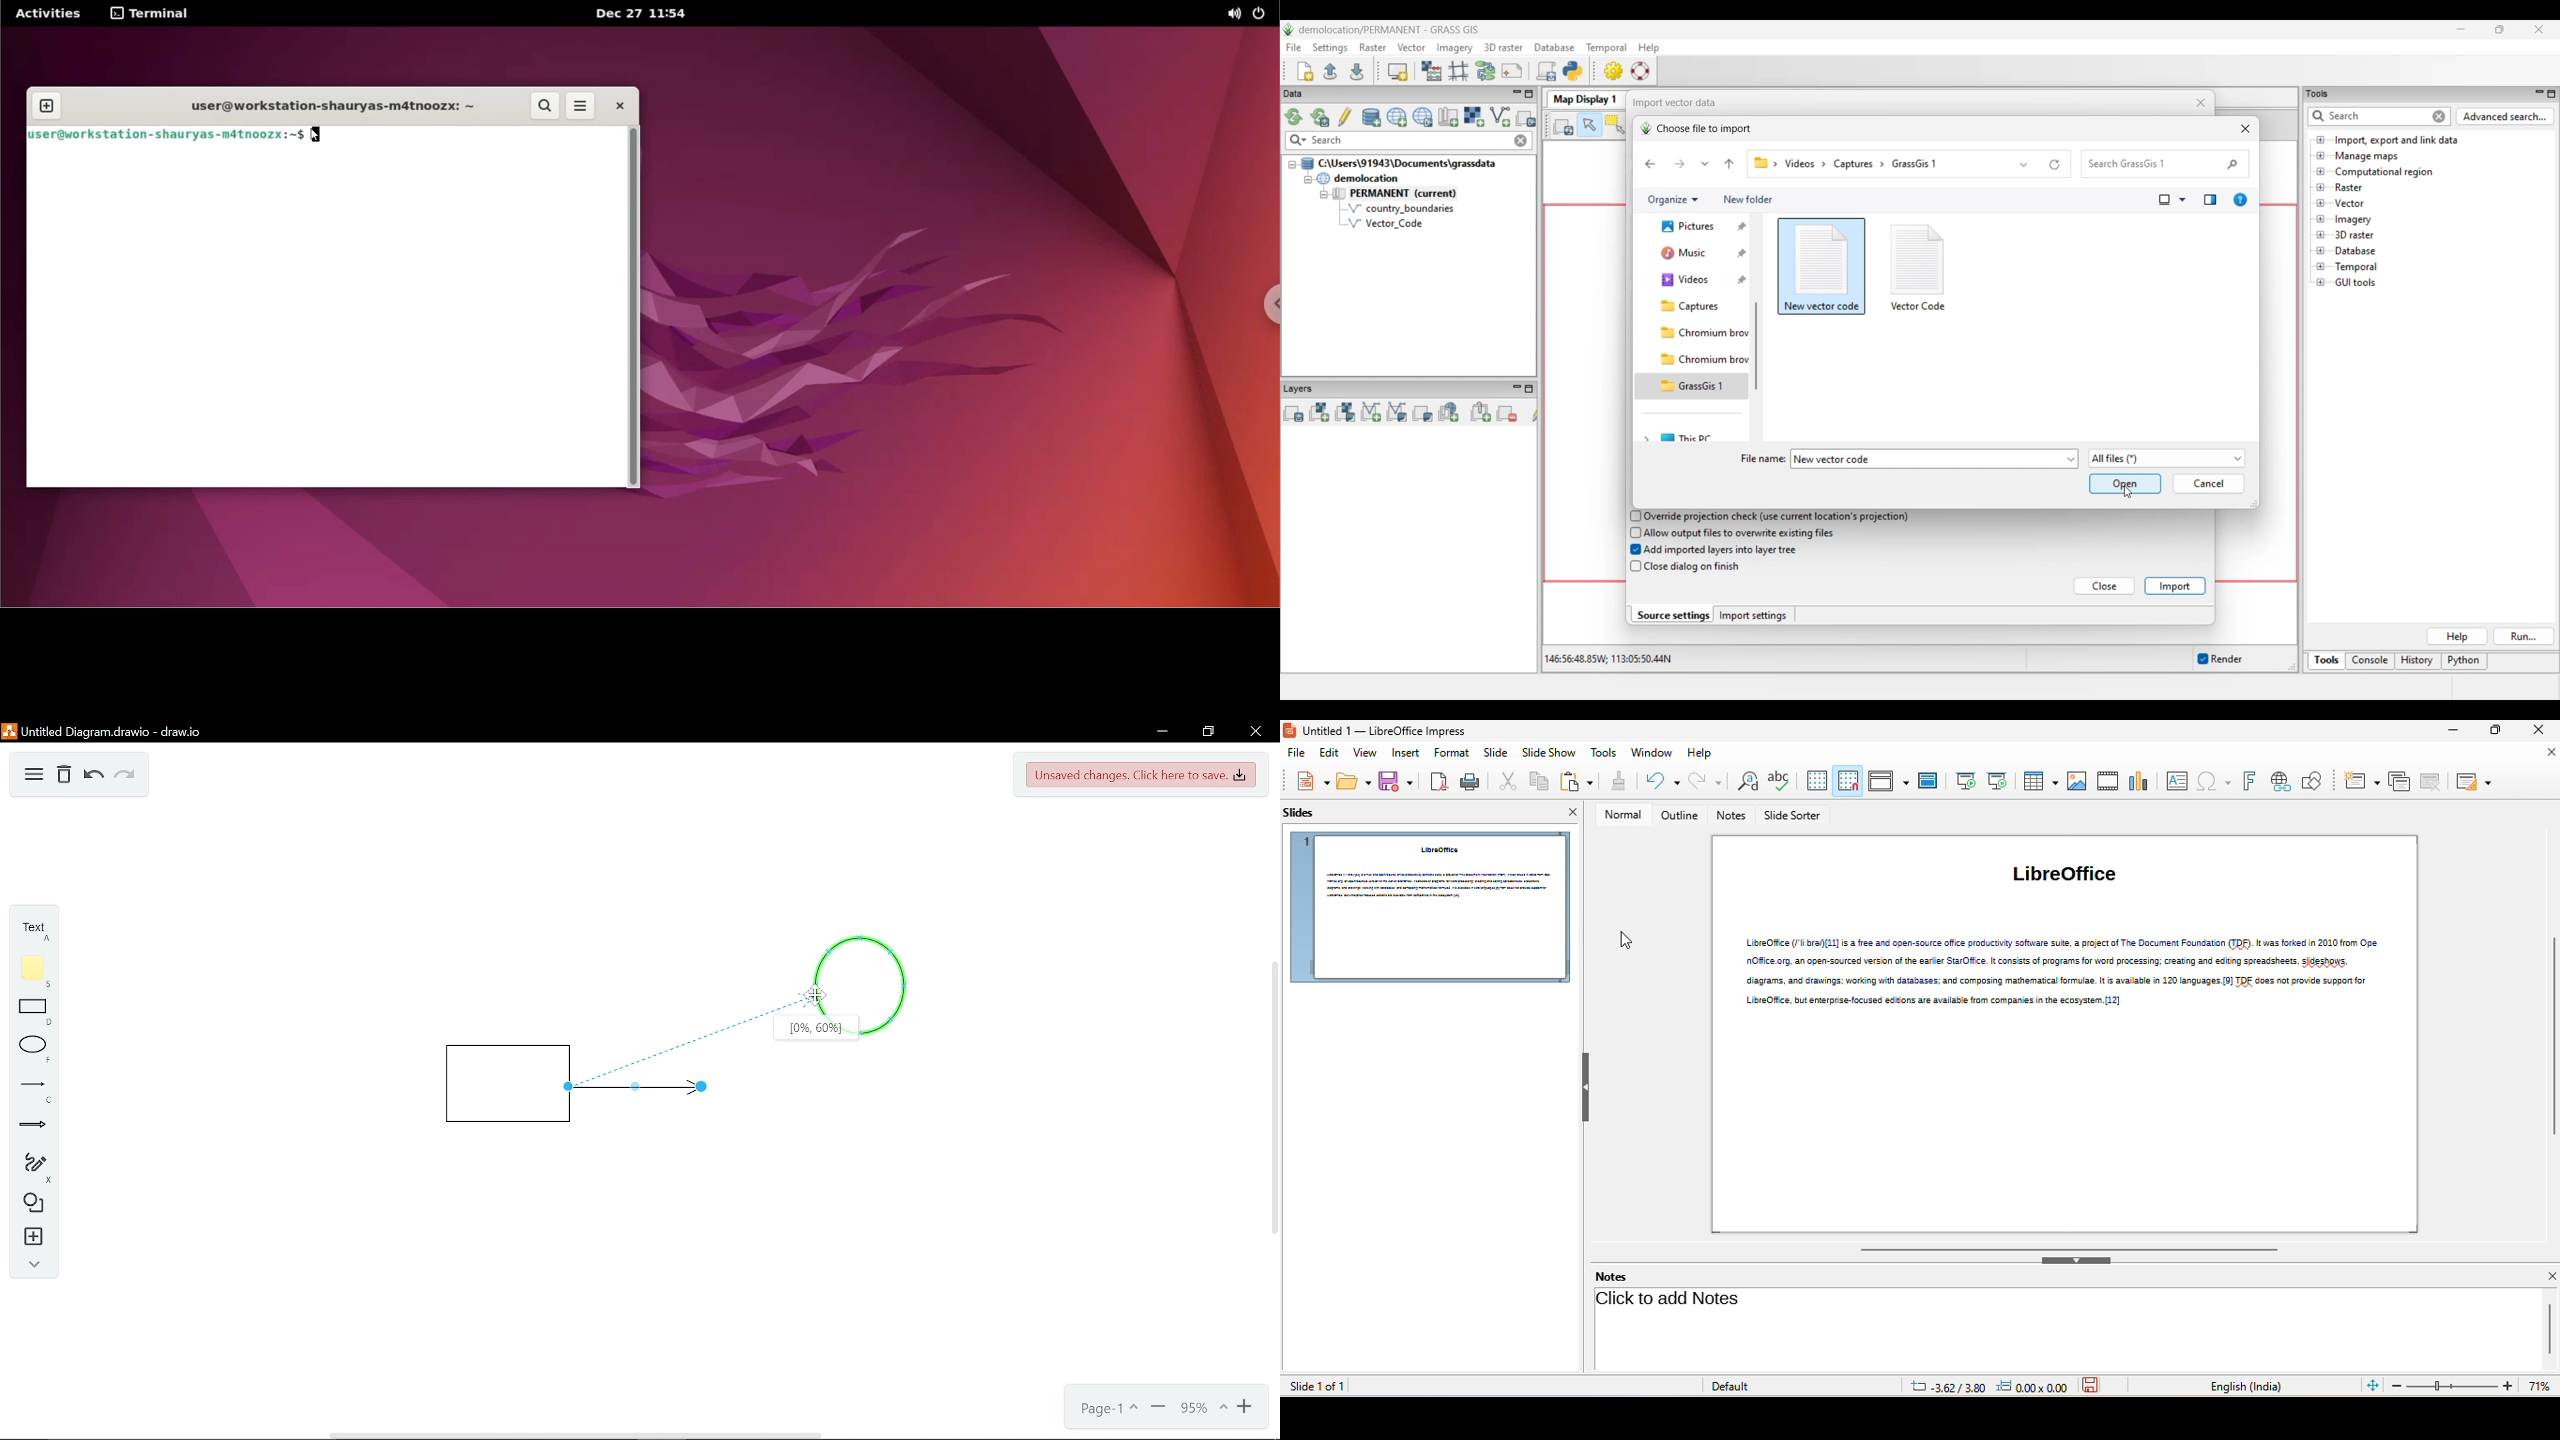  I want to click on normal, so click(1623, 815).